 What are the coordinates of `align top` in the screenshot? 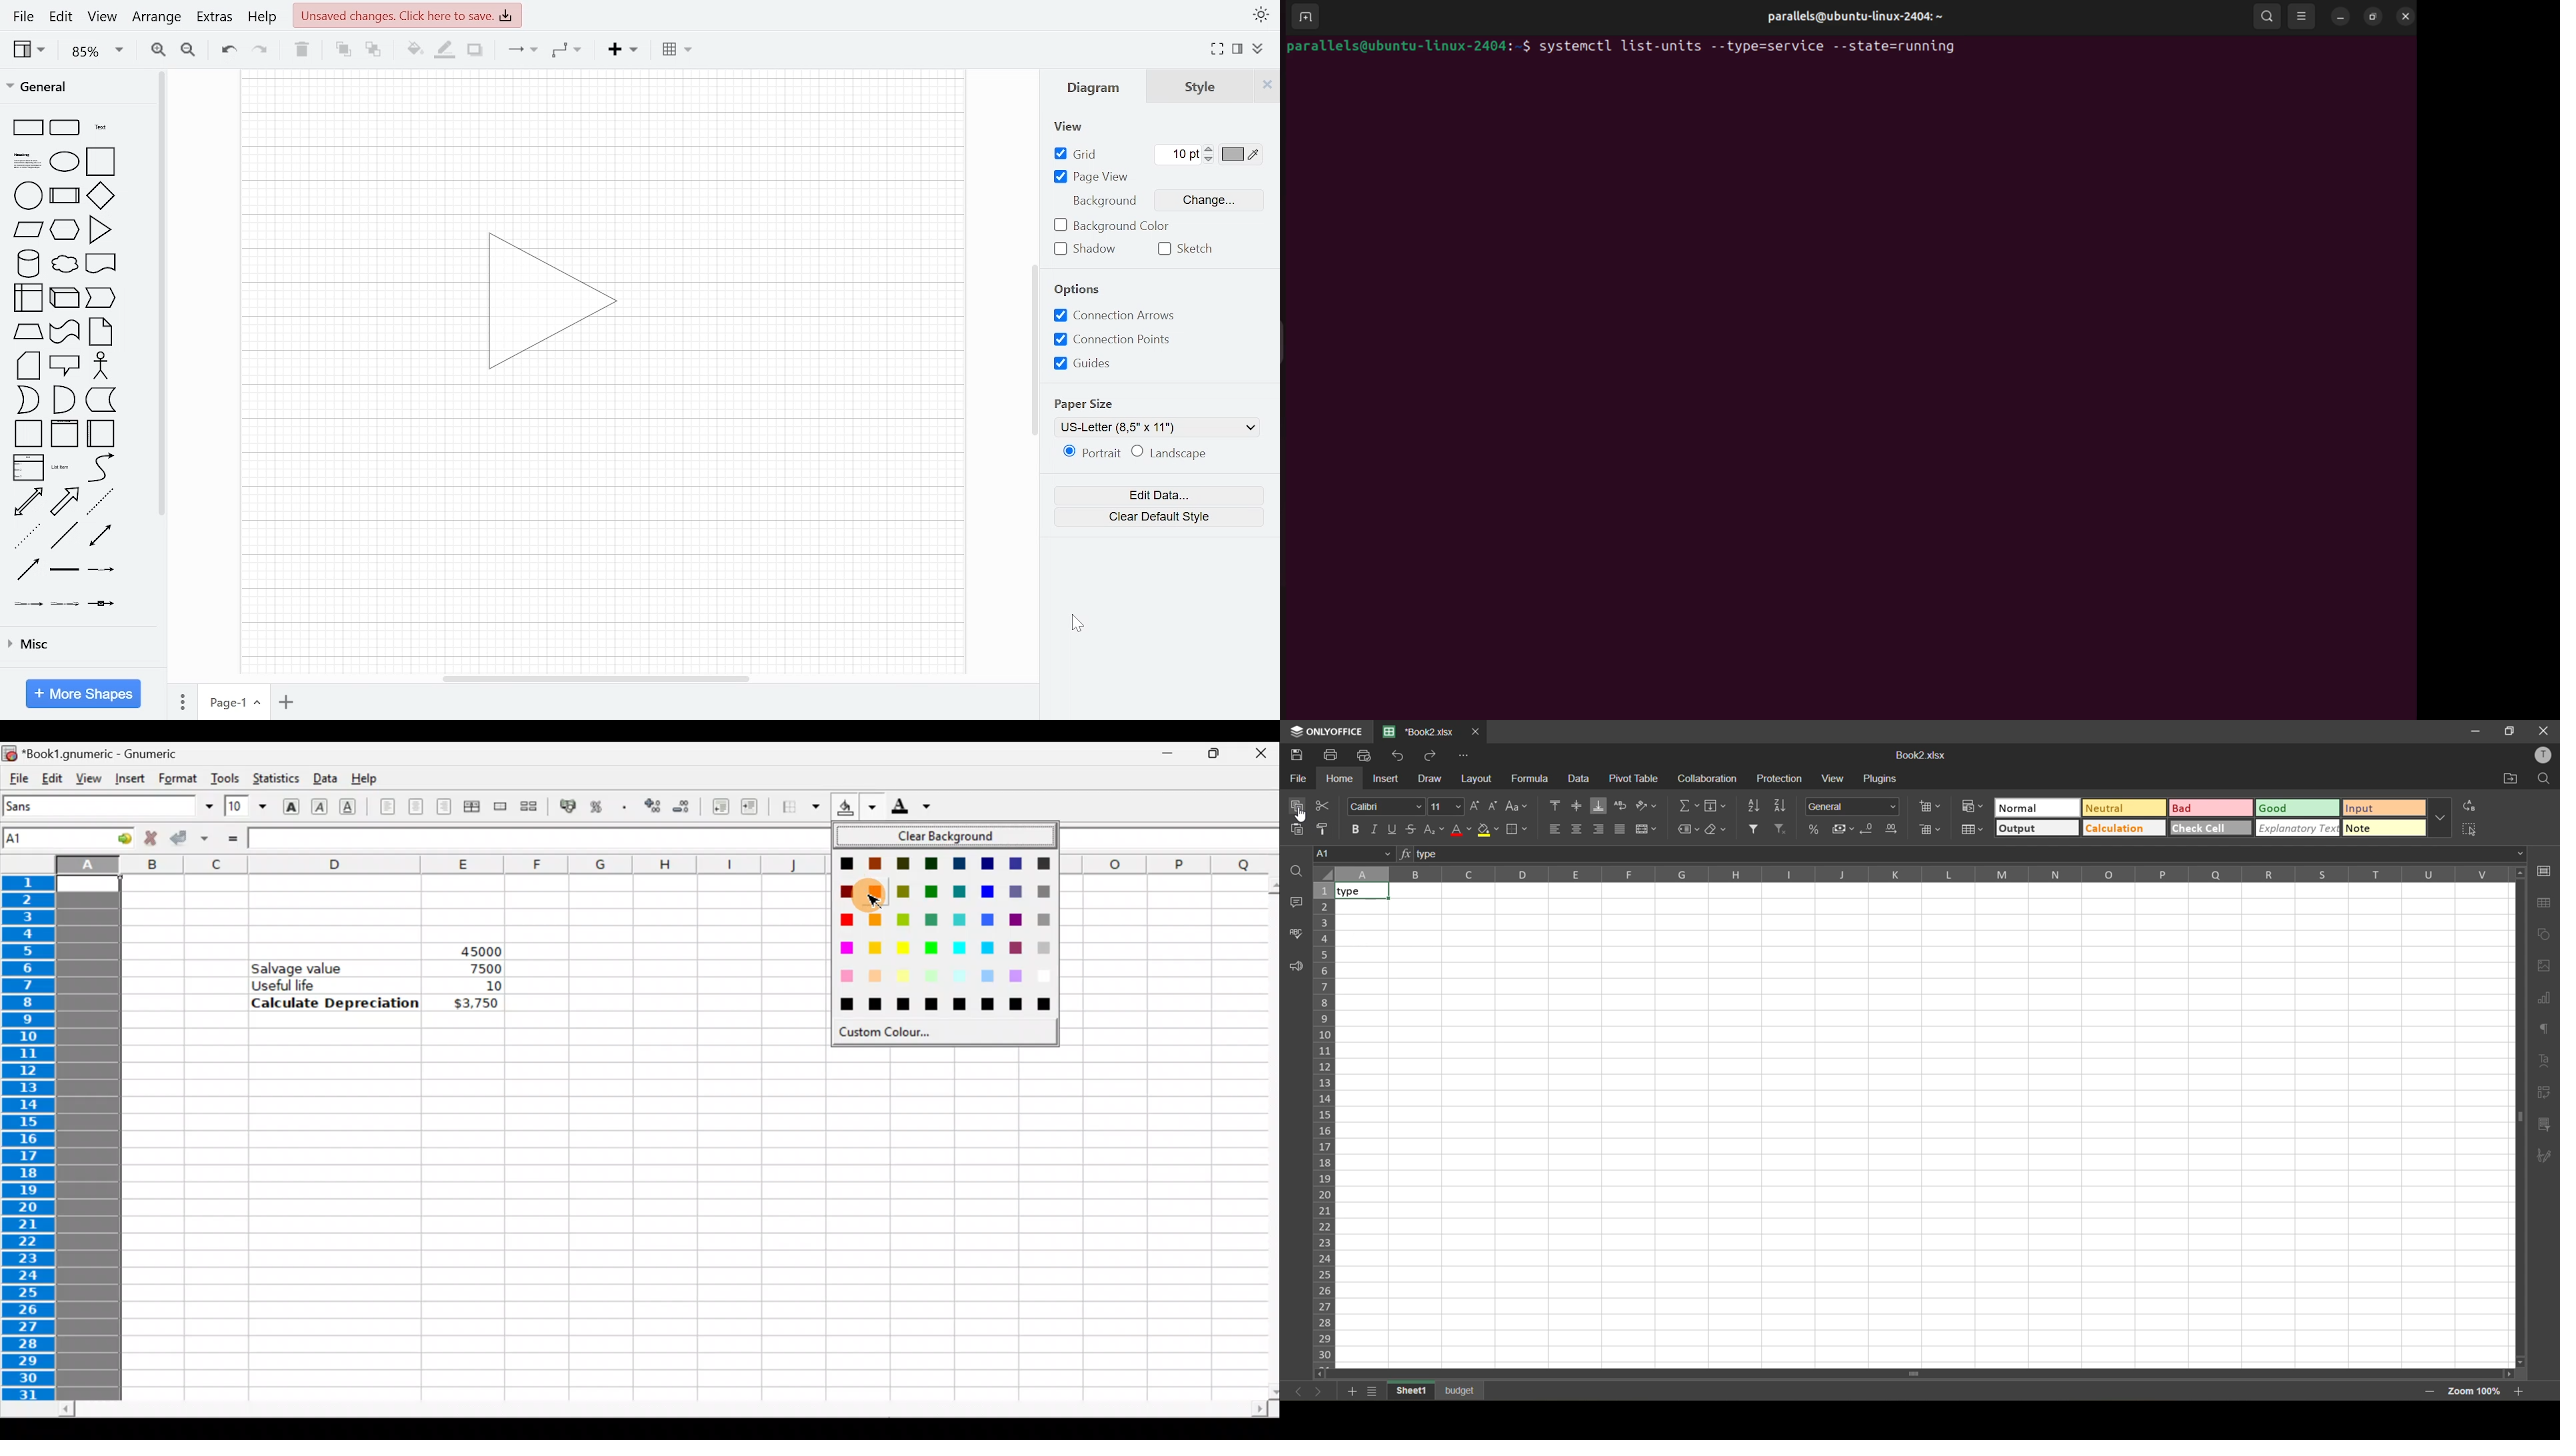 It's located at (1553, 804).